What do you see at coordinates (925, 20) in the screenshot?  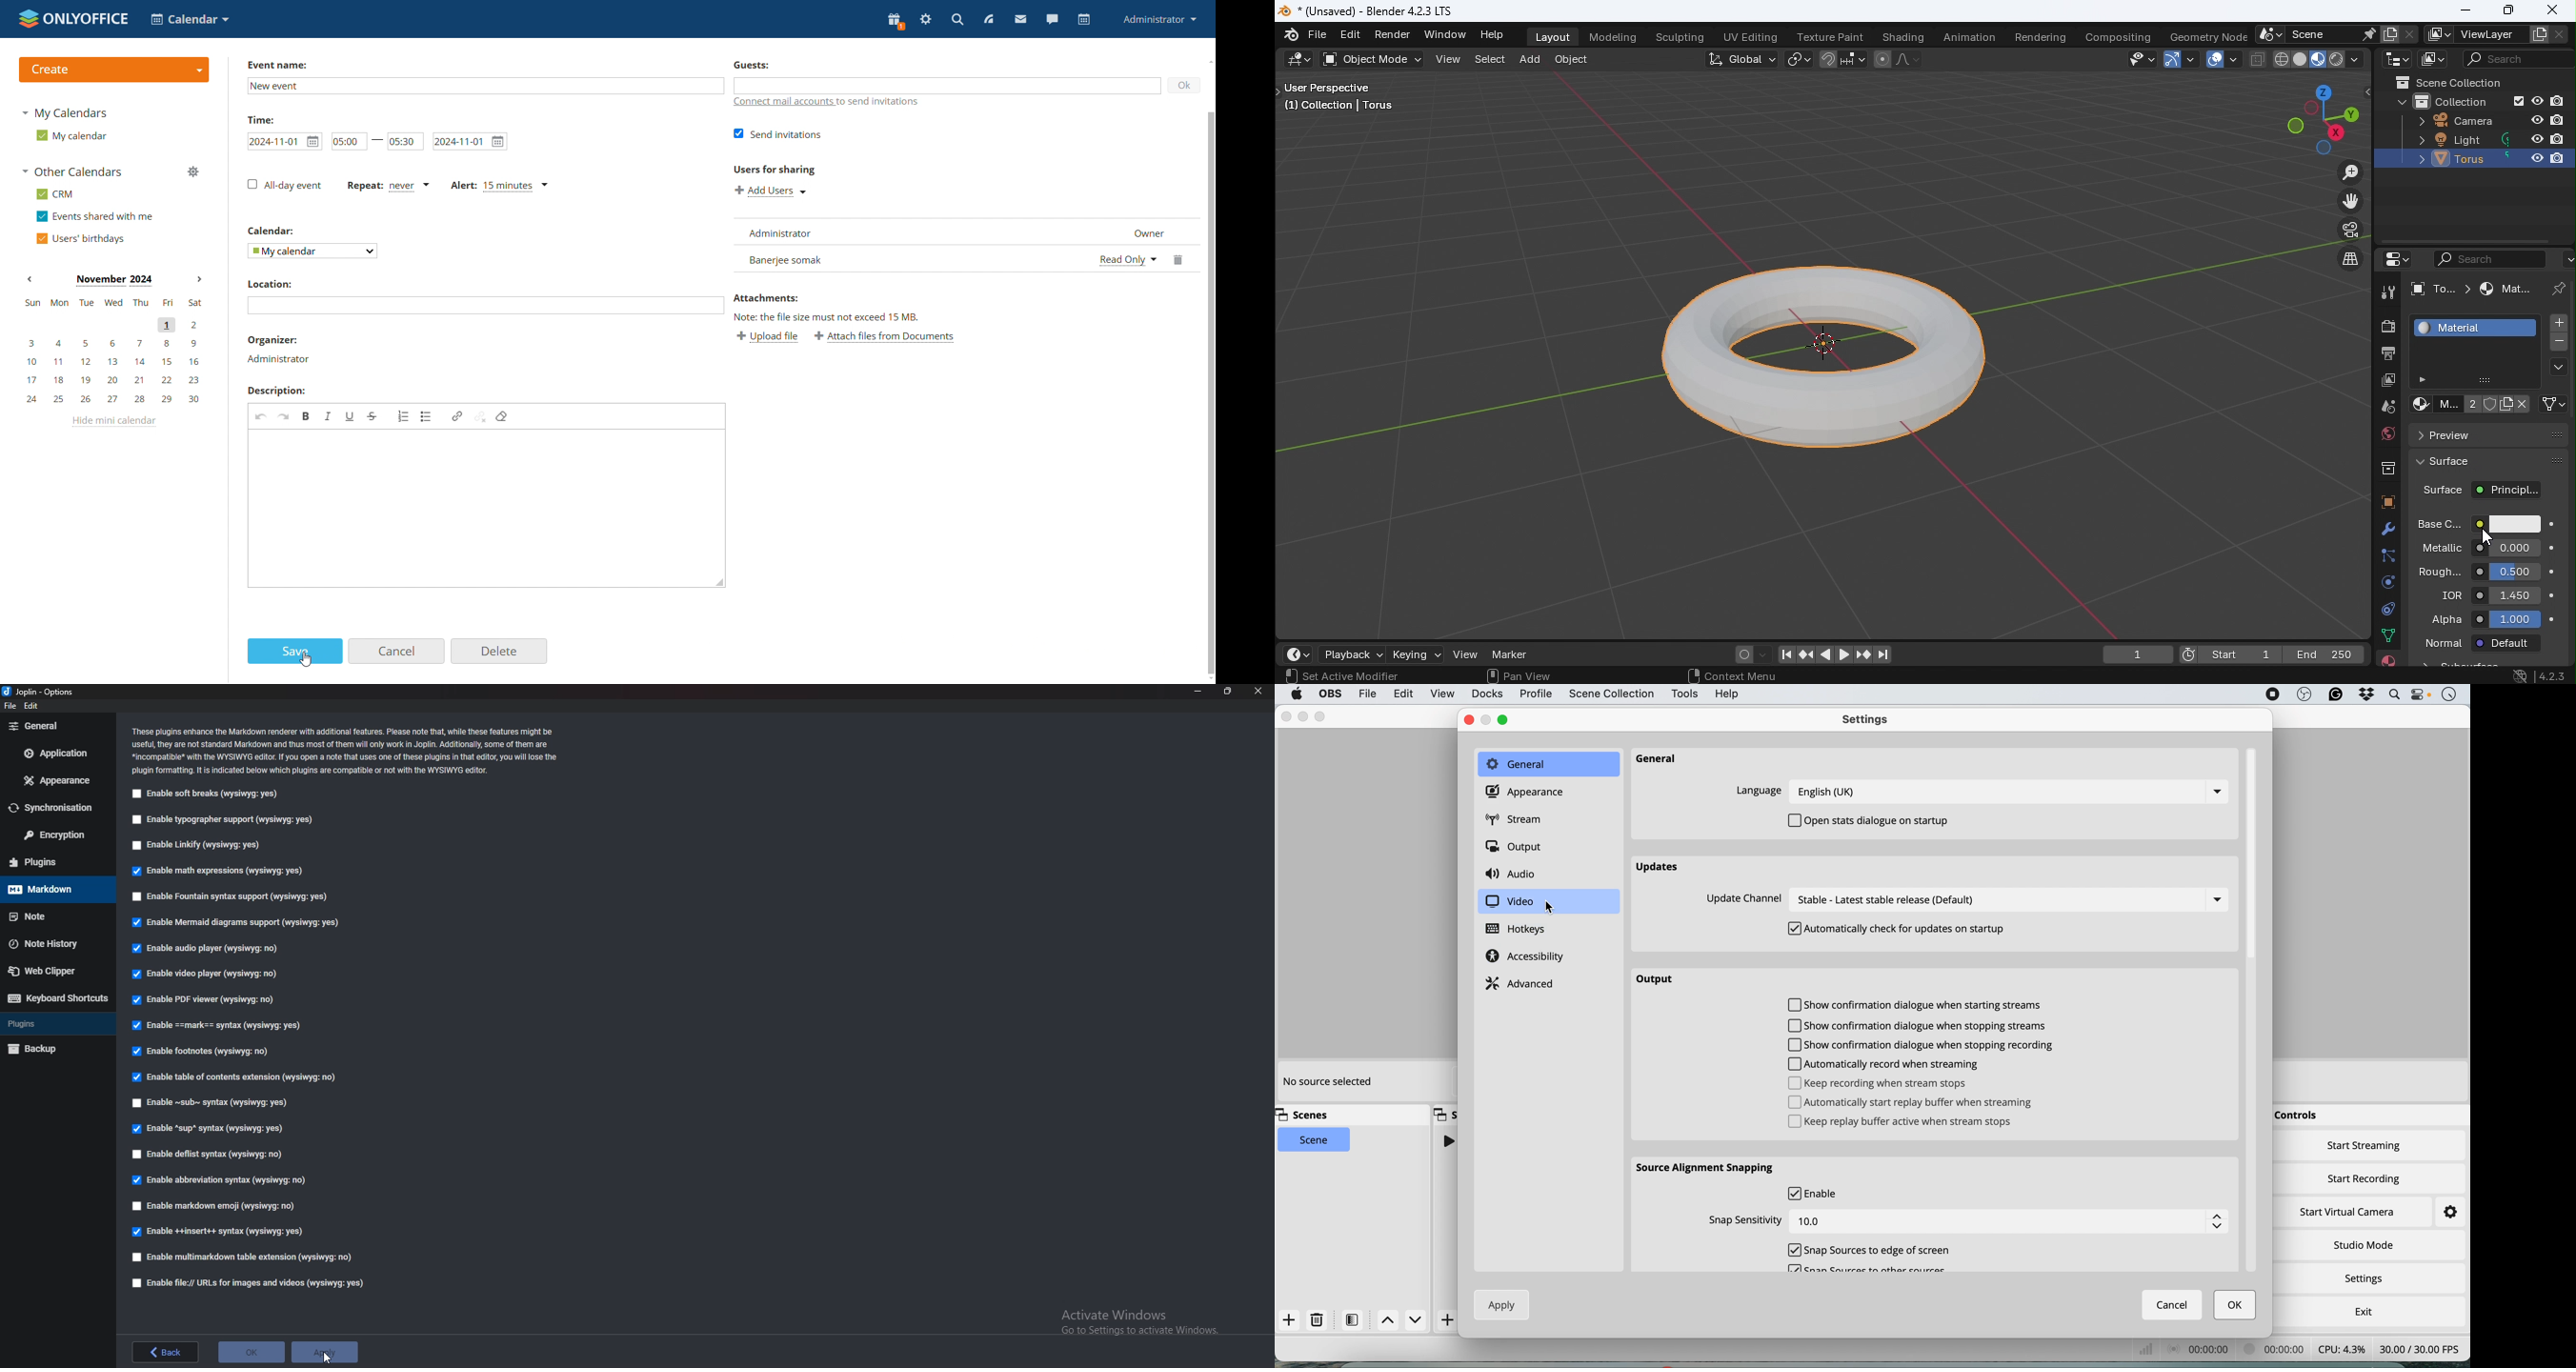 I see `settings` at bounding box center [925, 20].